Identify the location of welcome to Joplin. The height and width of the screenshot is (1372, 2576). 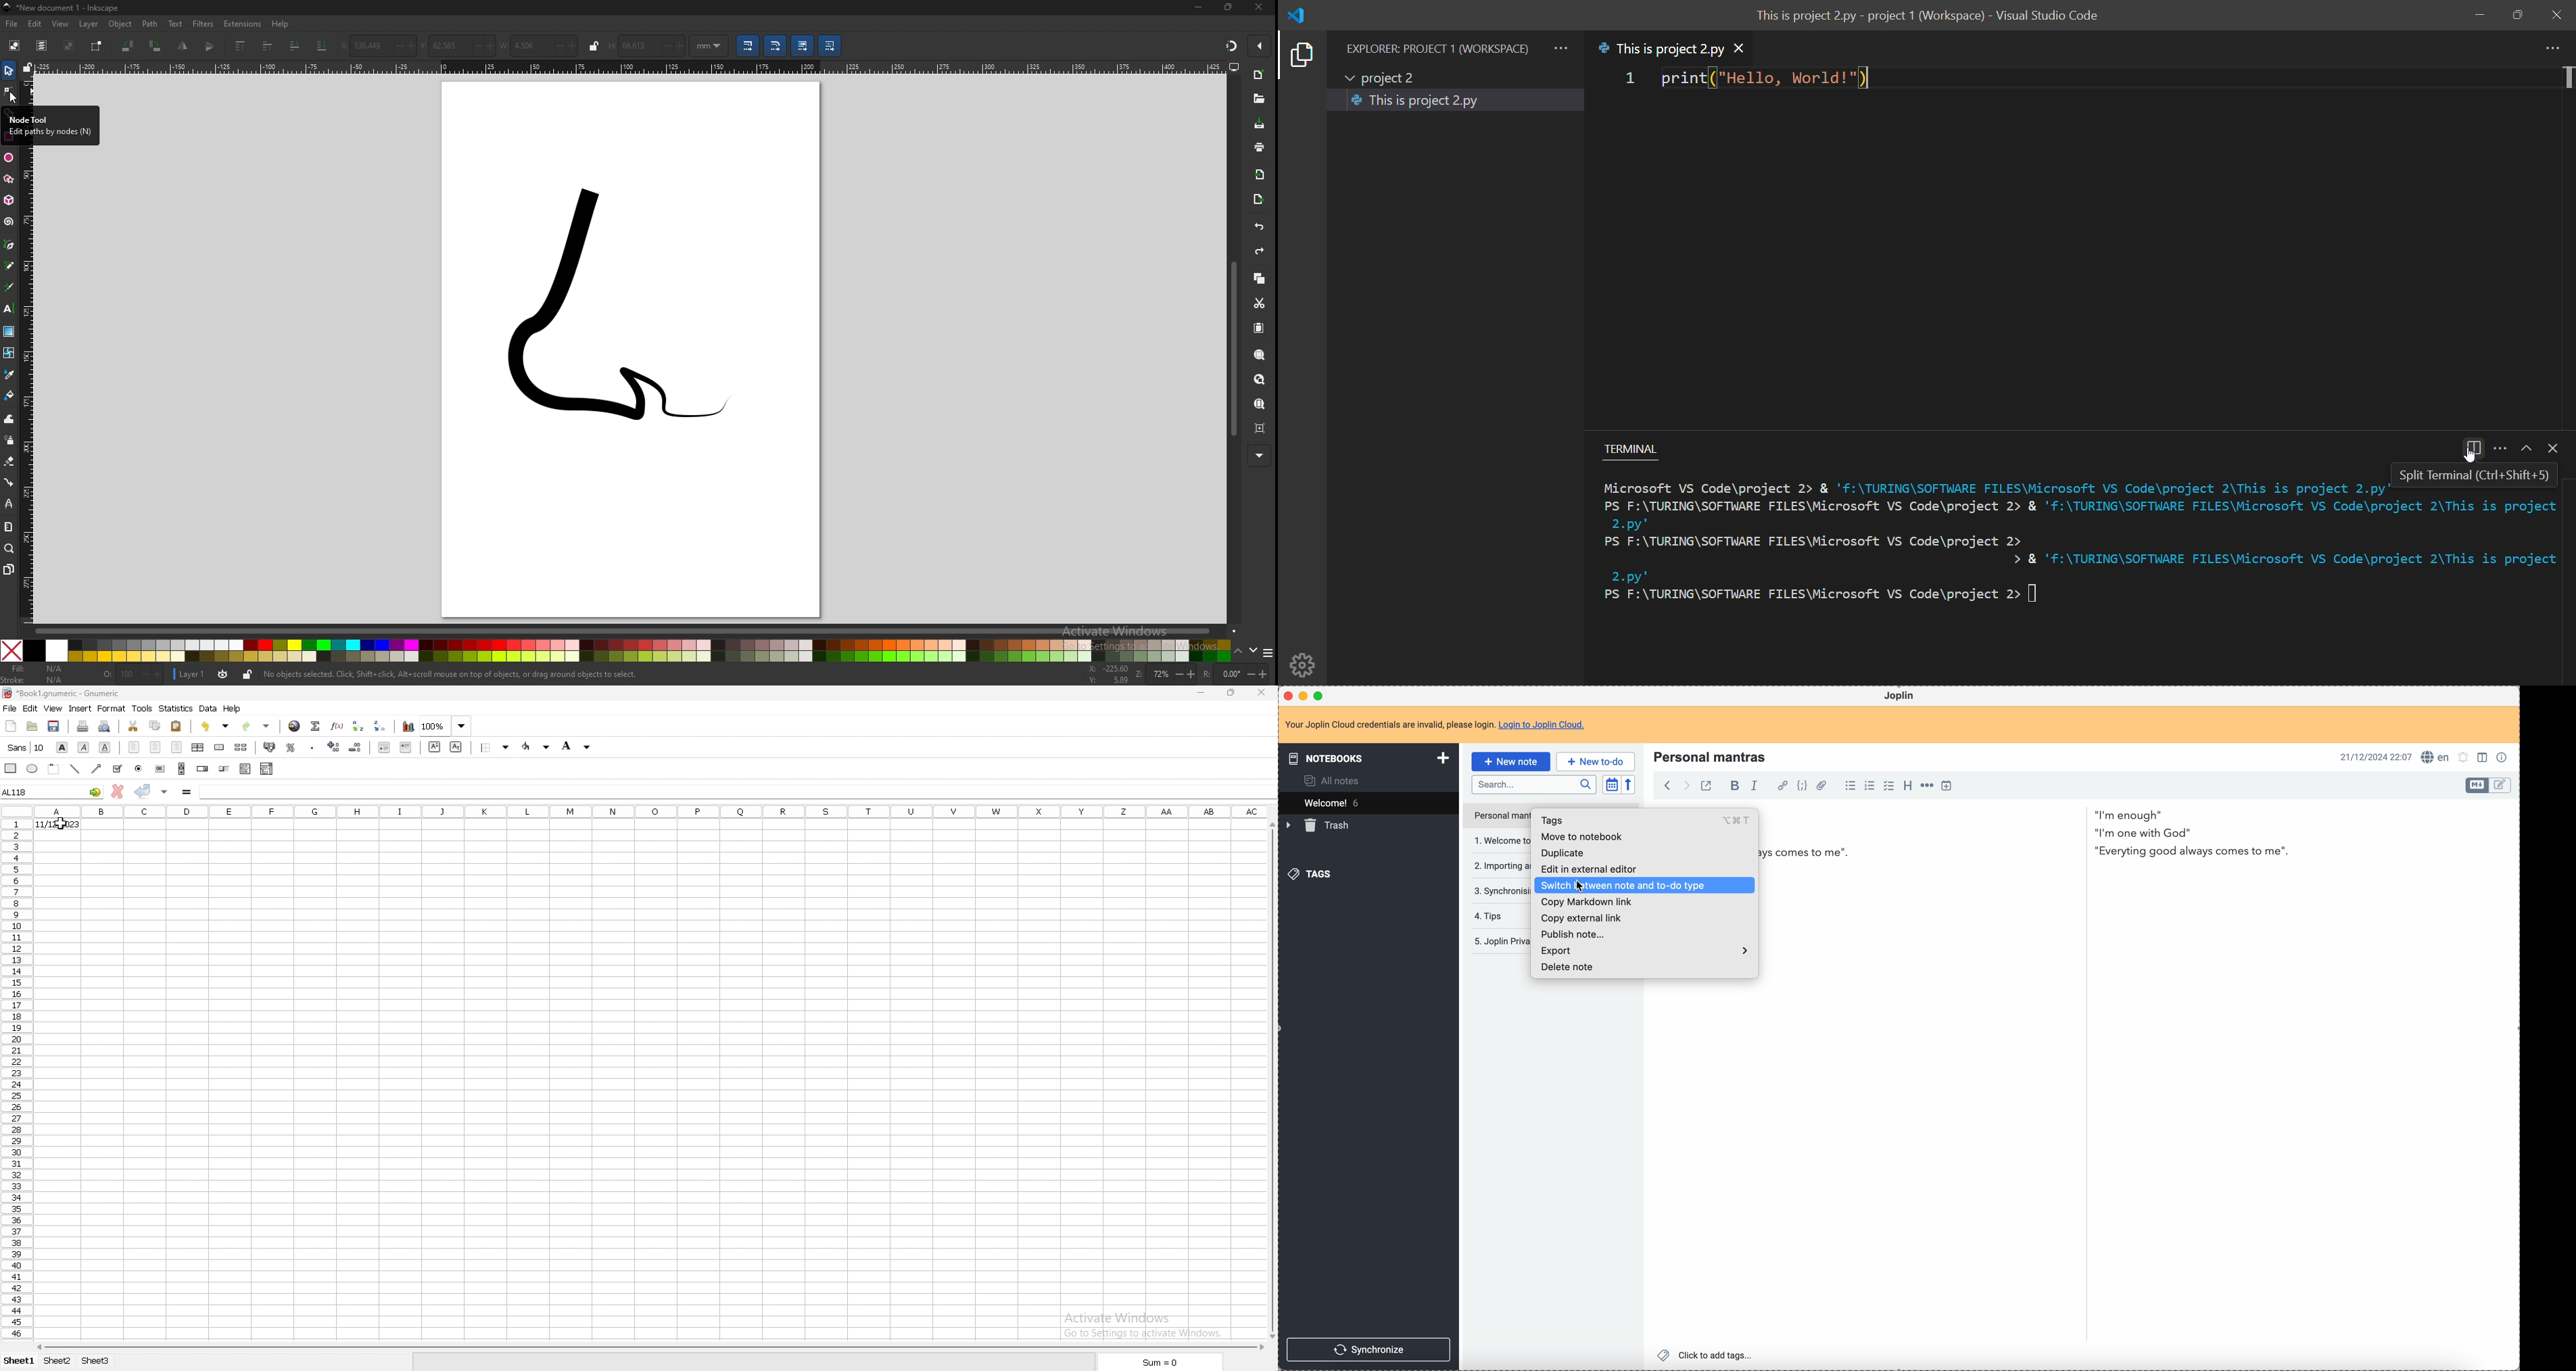
(1498, 840).